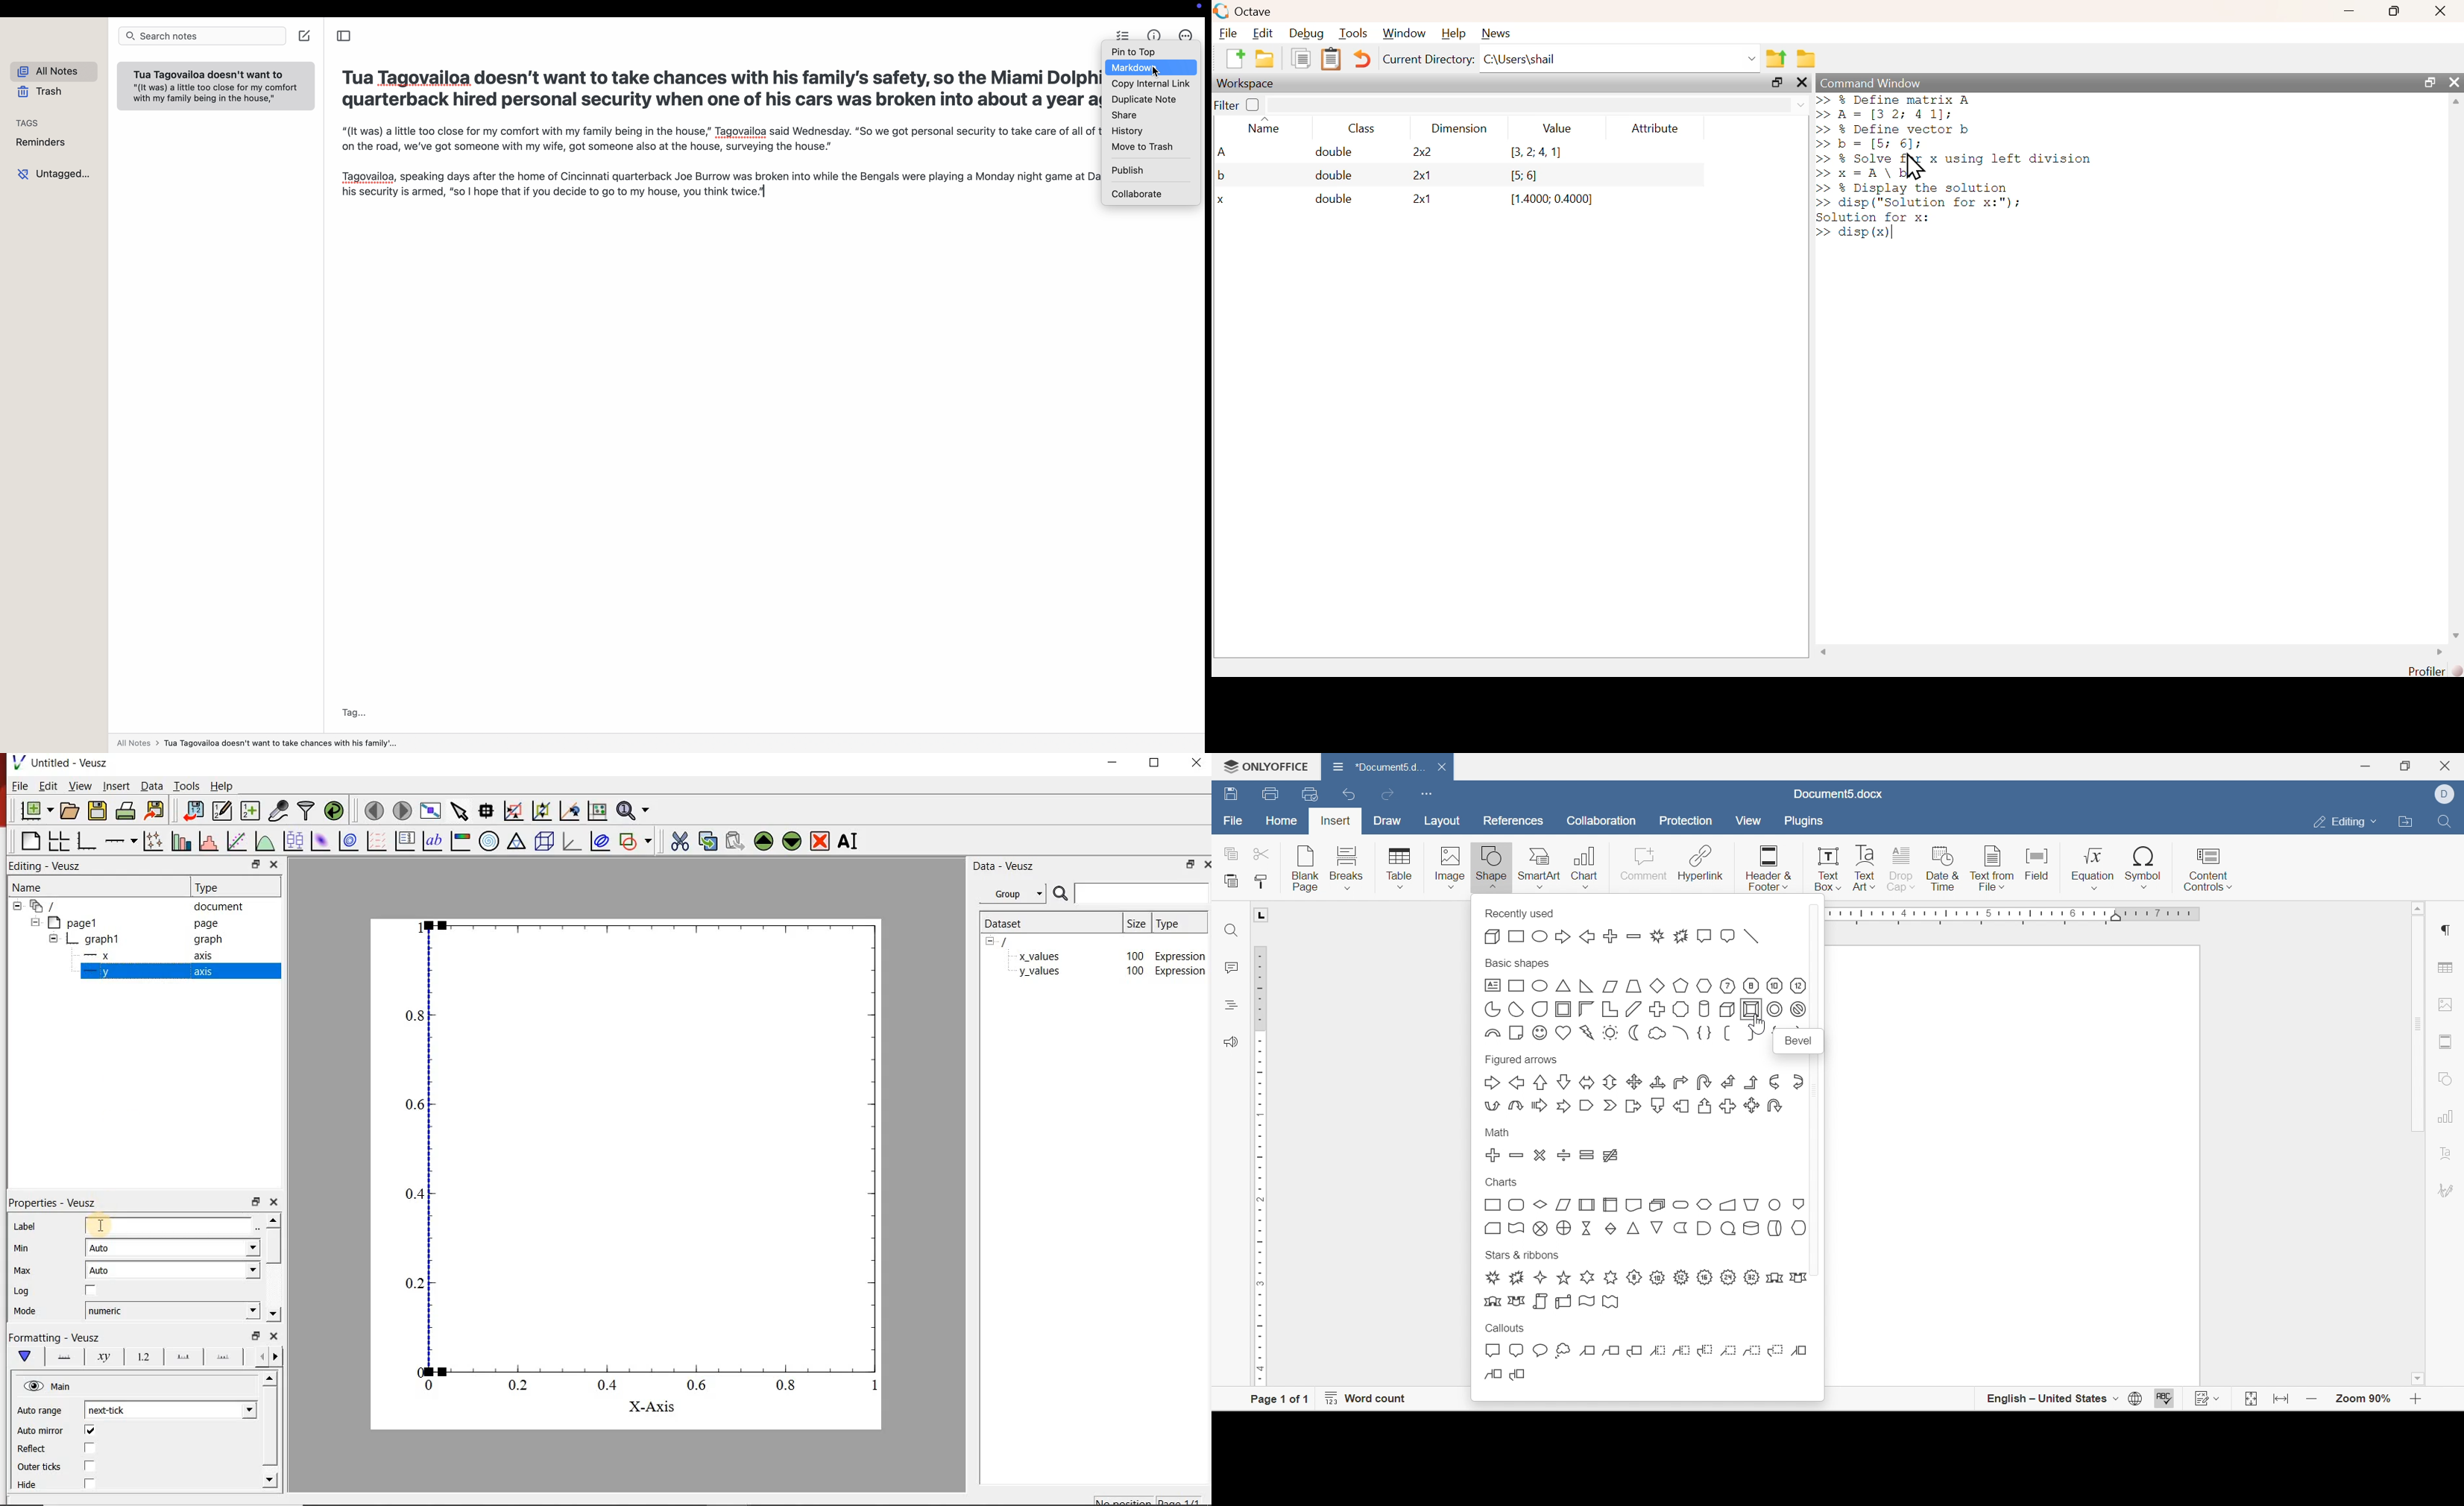  I want to click on graph, so click(207, 939).